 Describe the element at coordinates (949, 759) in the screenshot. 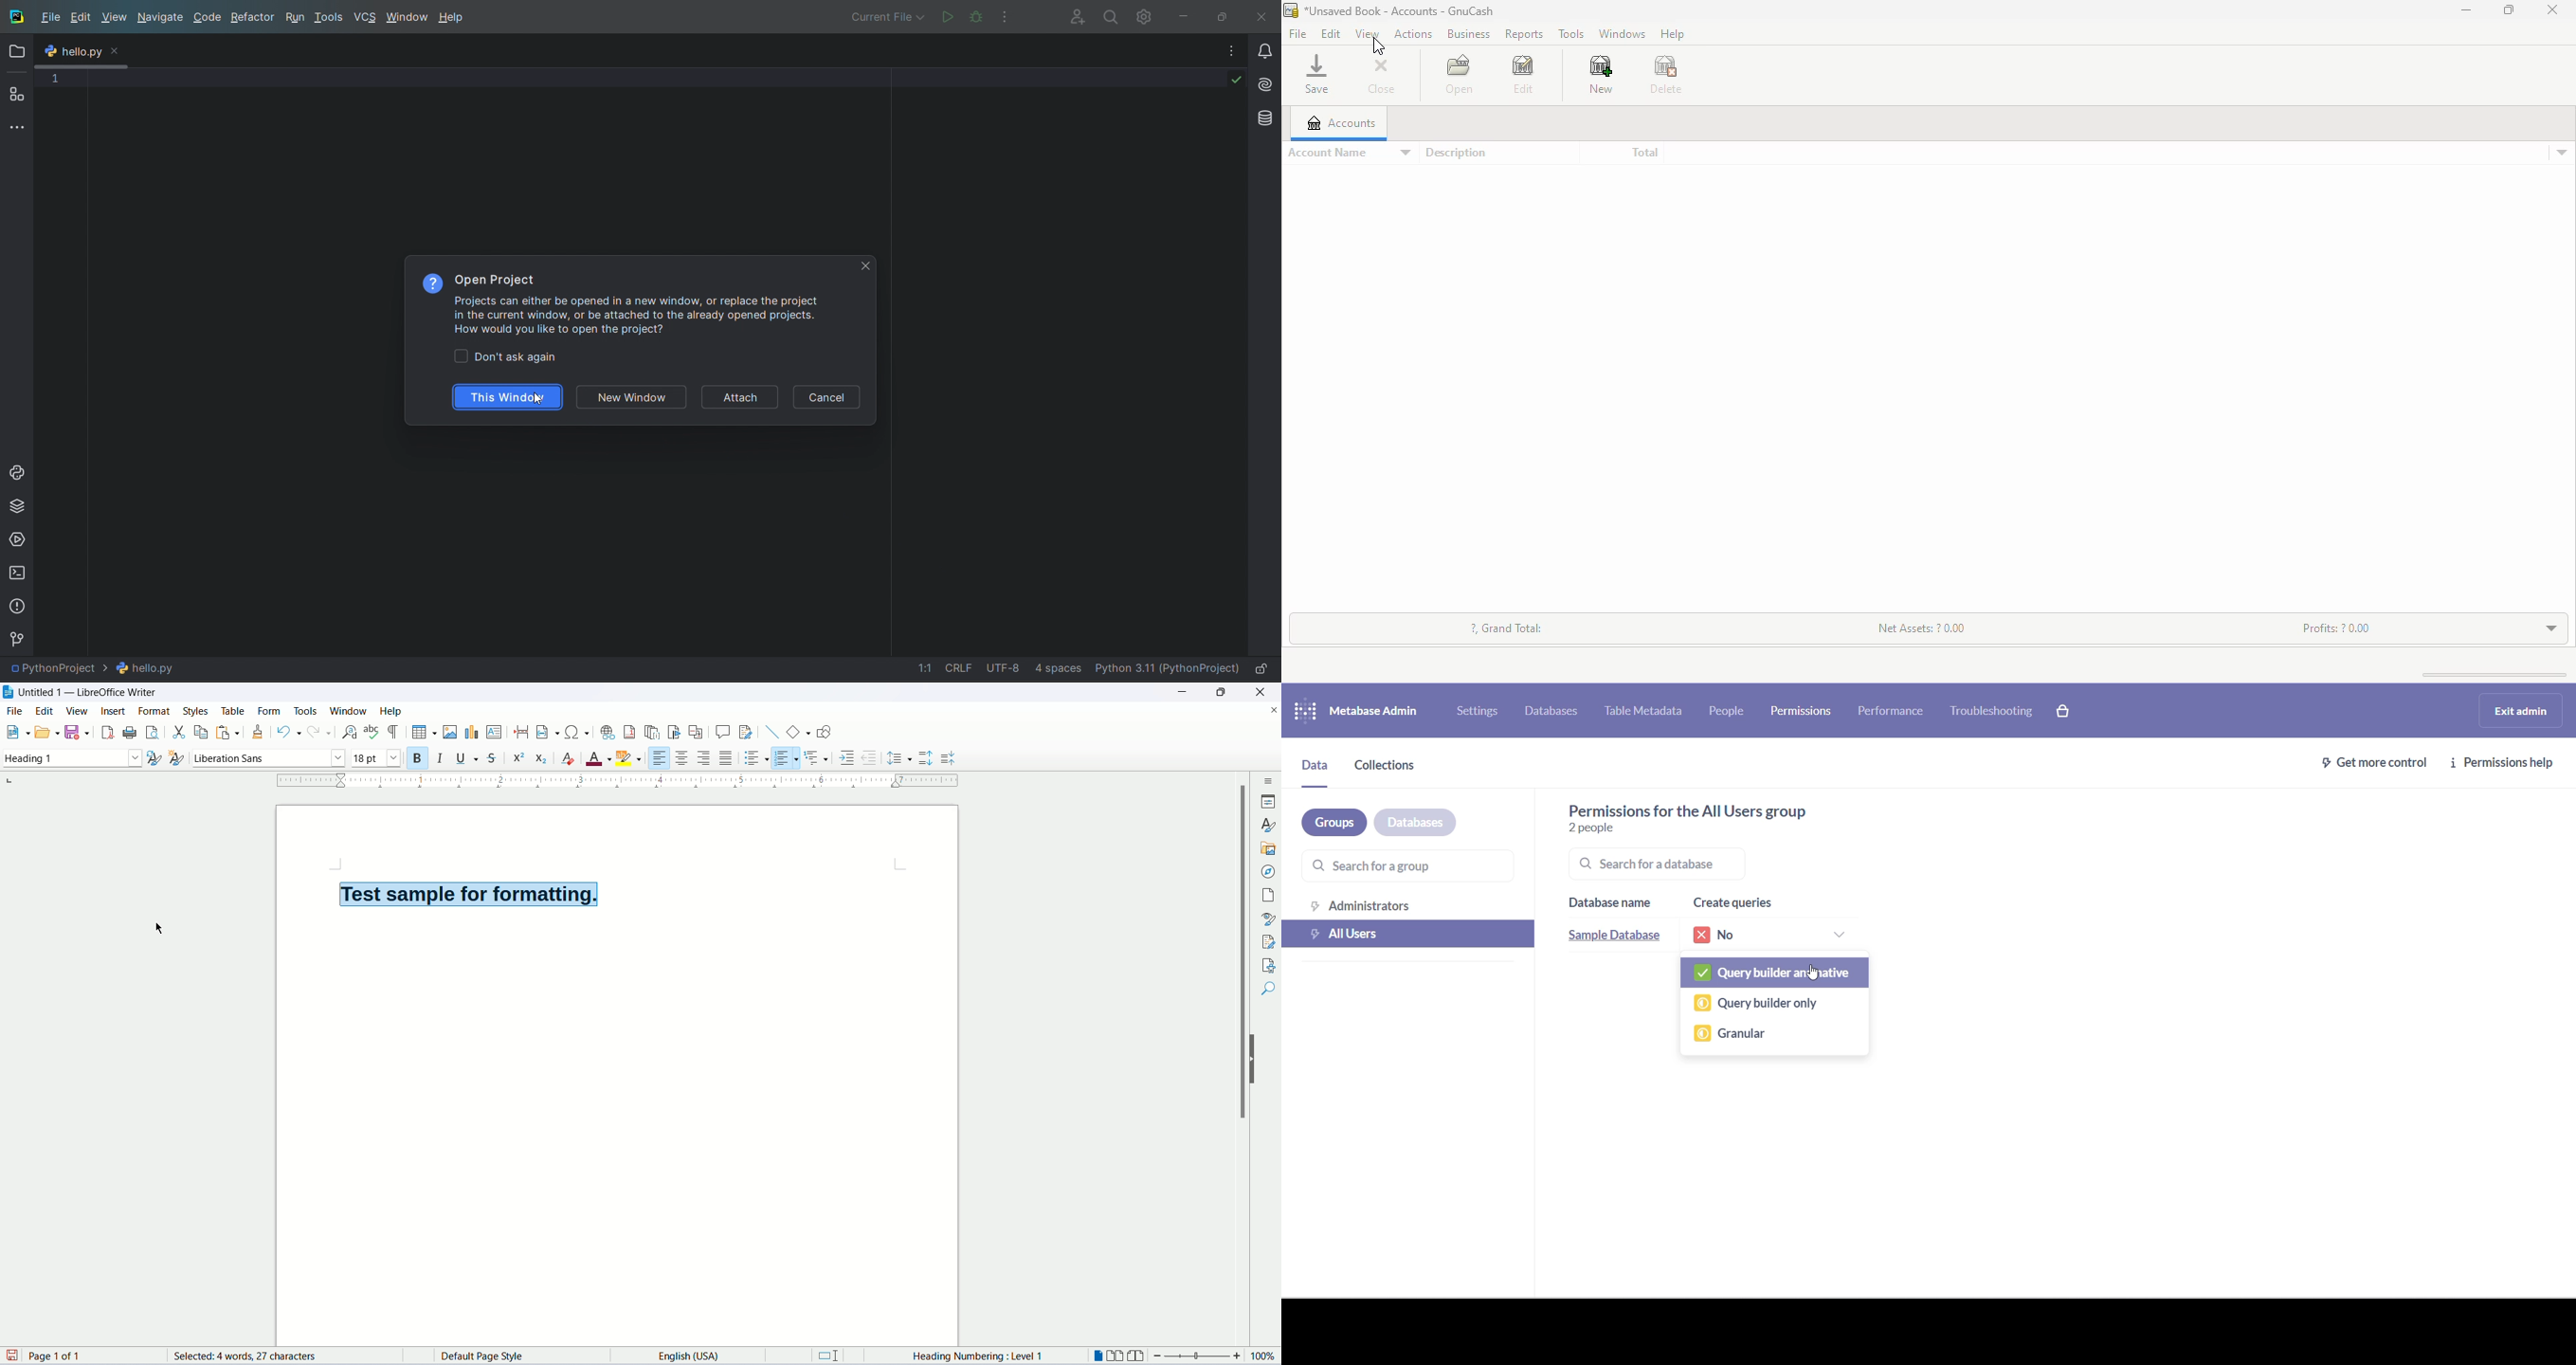

I see `decrease paragraph spacing` at that location.